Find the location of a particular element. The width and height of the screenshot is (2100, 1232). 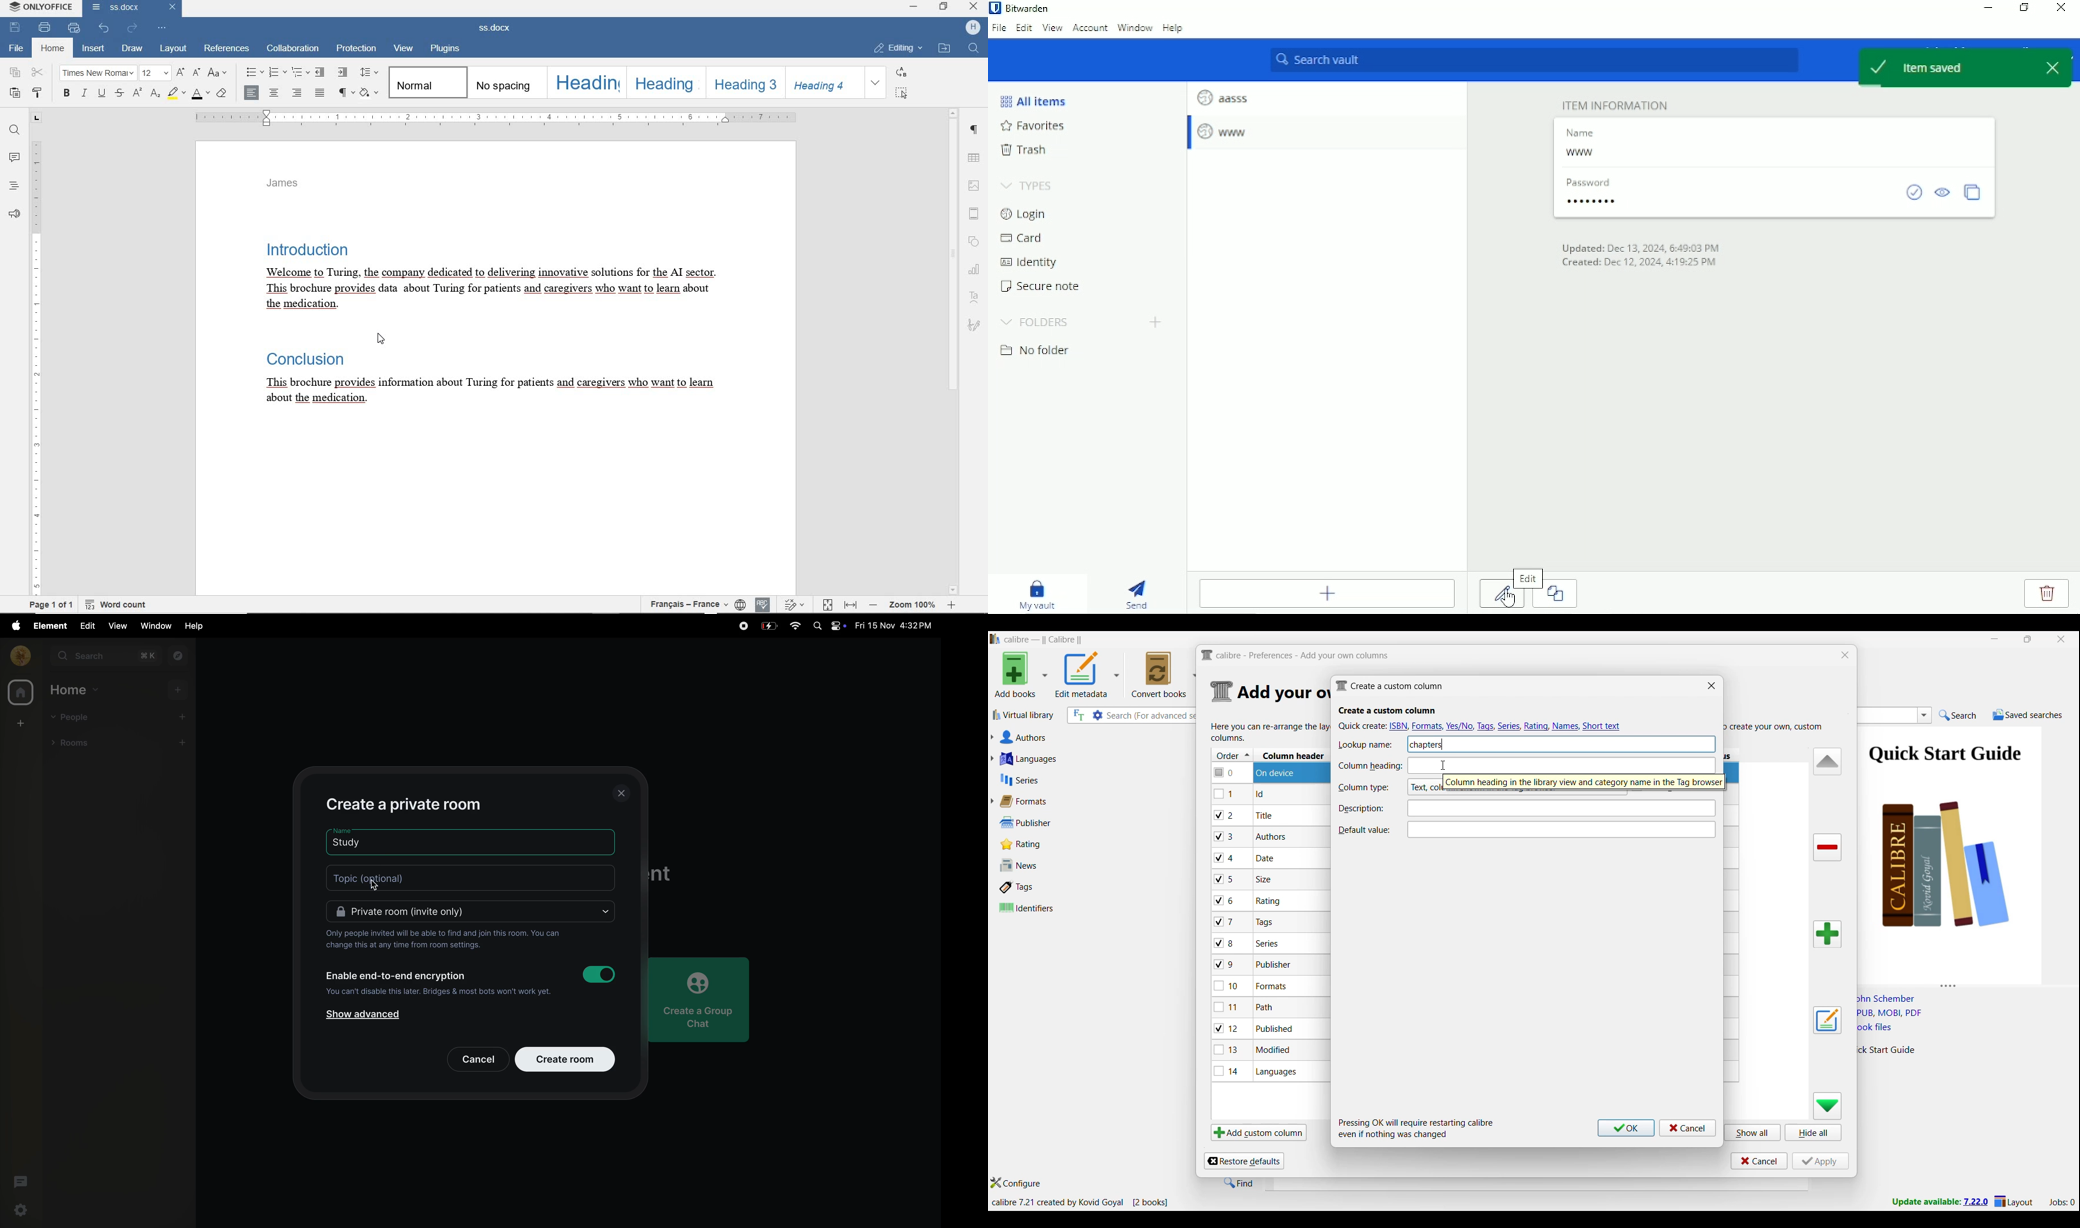

REPLACE is located at coordinates (901, 71).